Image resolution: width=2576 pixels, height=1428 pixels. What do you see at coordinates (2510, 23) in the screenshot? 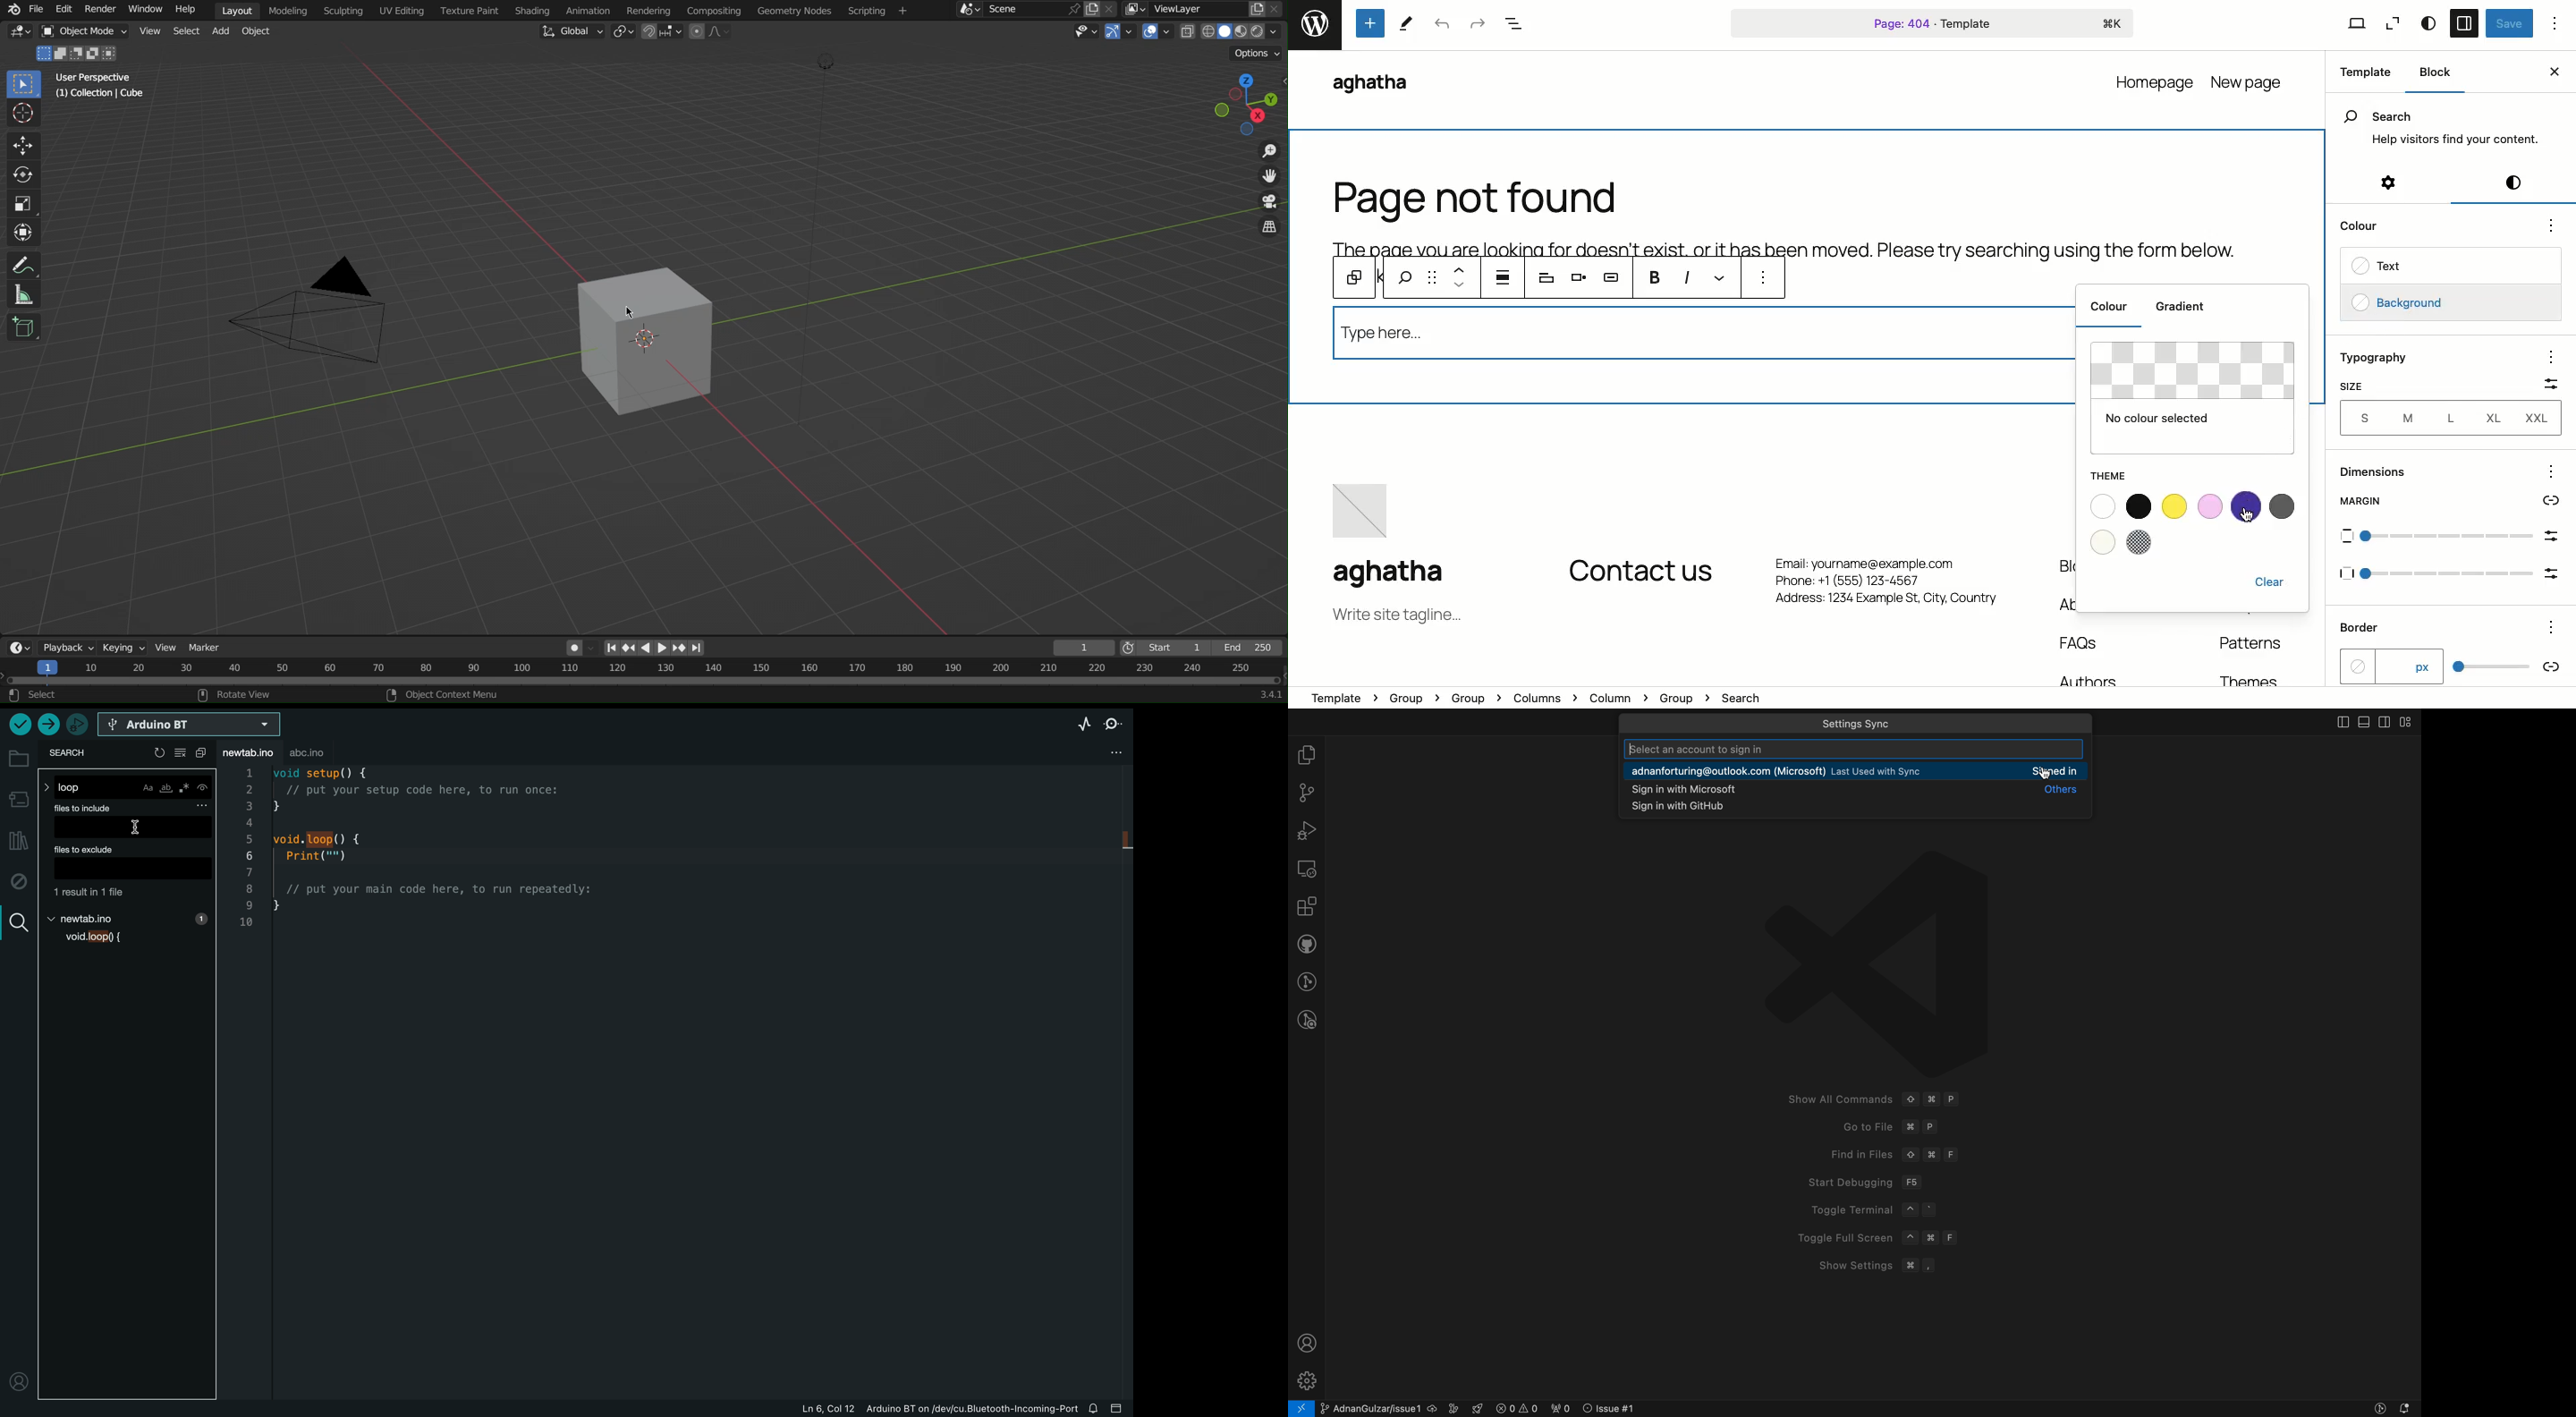
I see `Save` at bounding box center [2510, 23].